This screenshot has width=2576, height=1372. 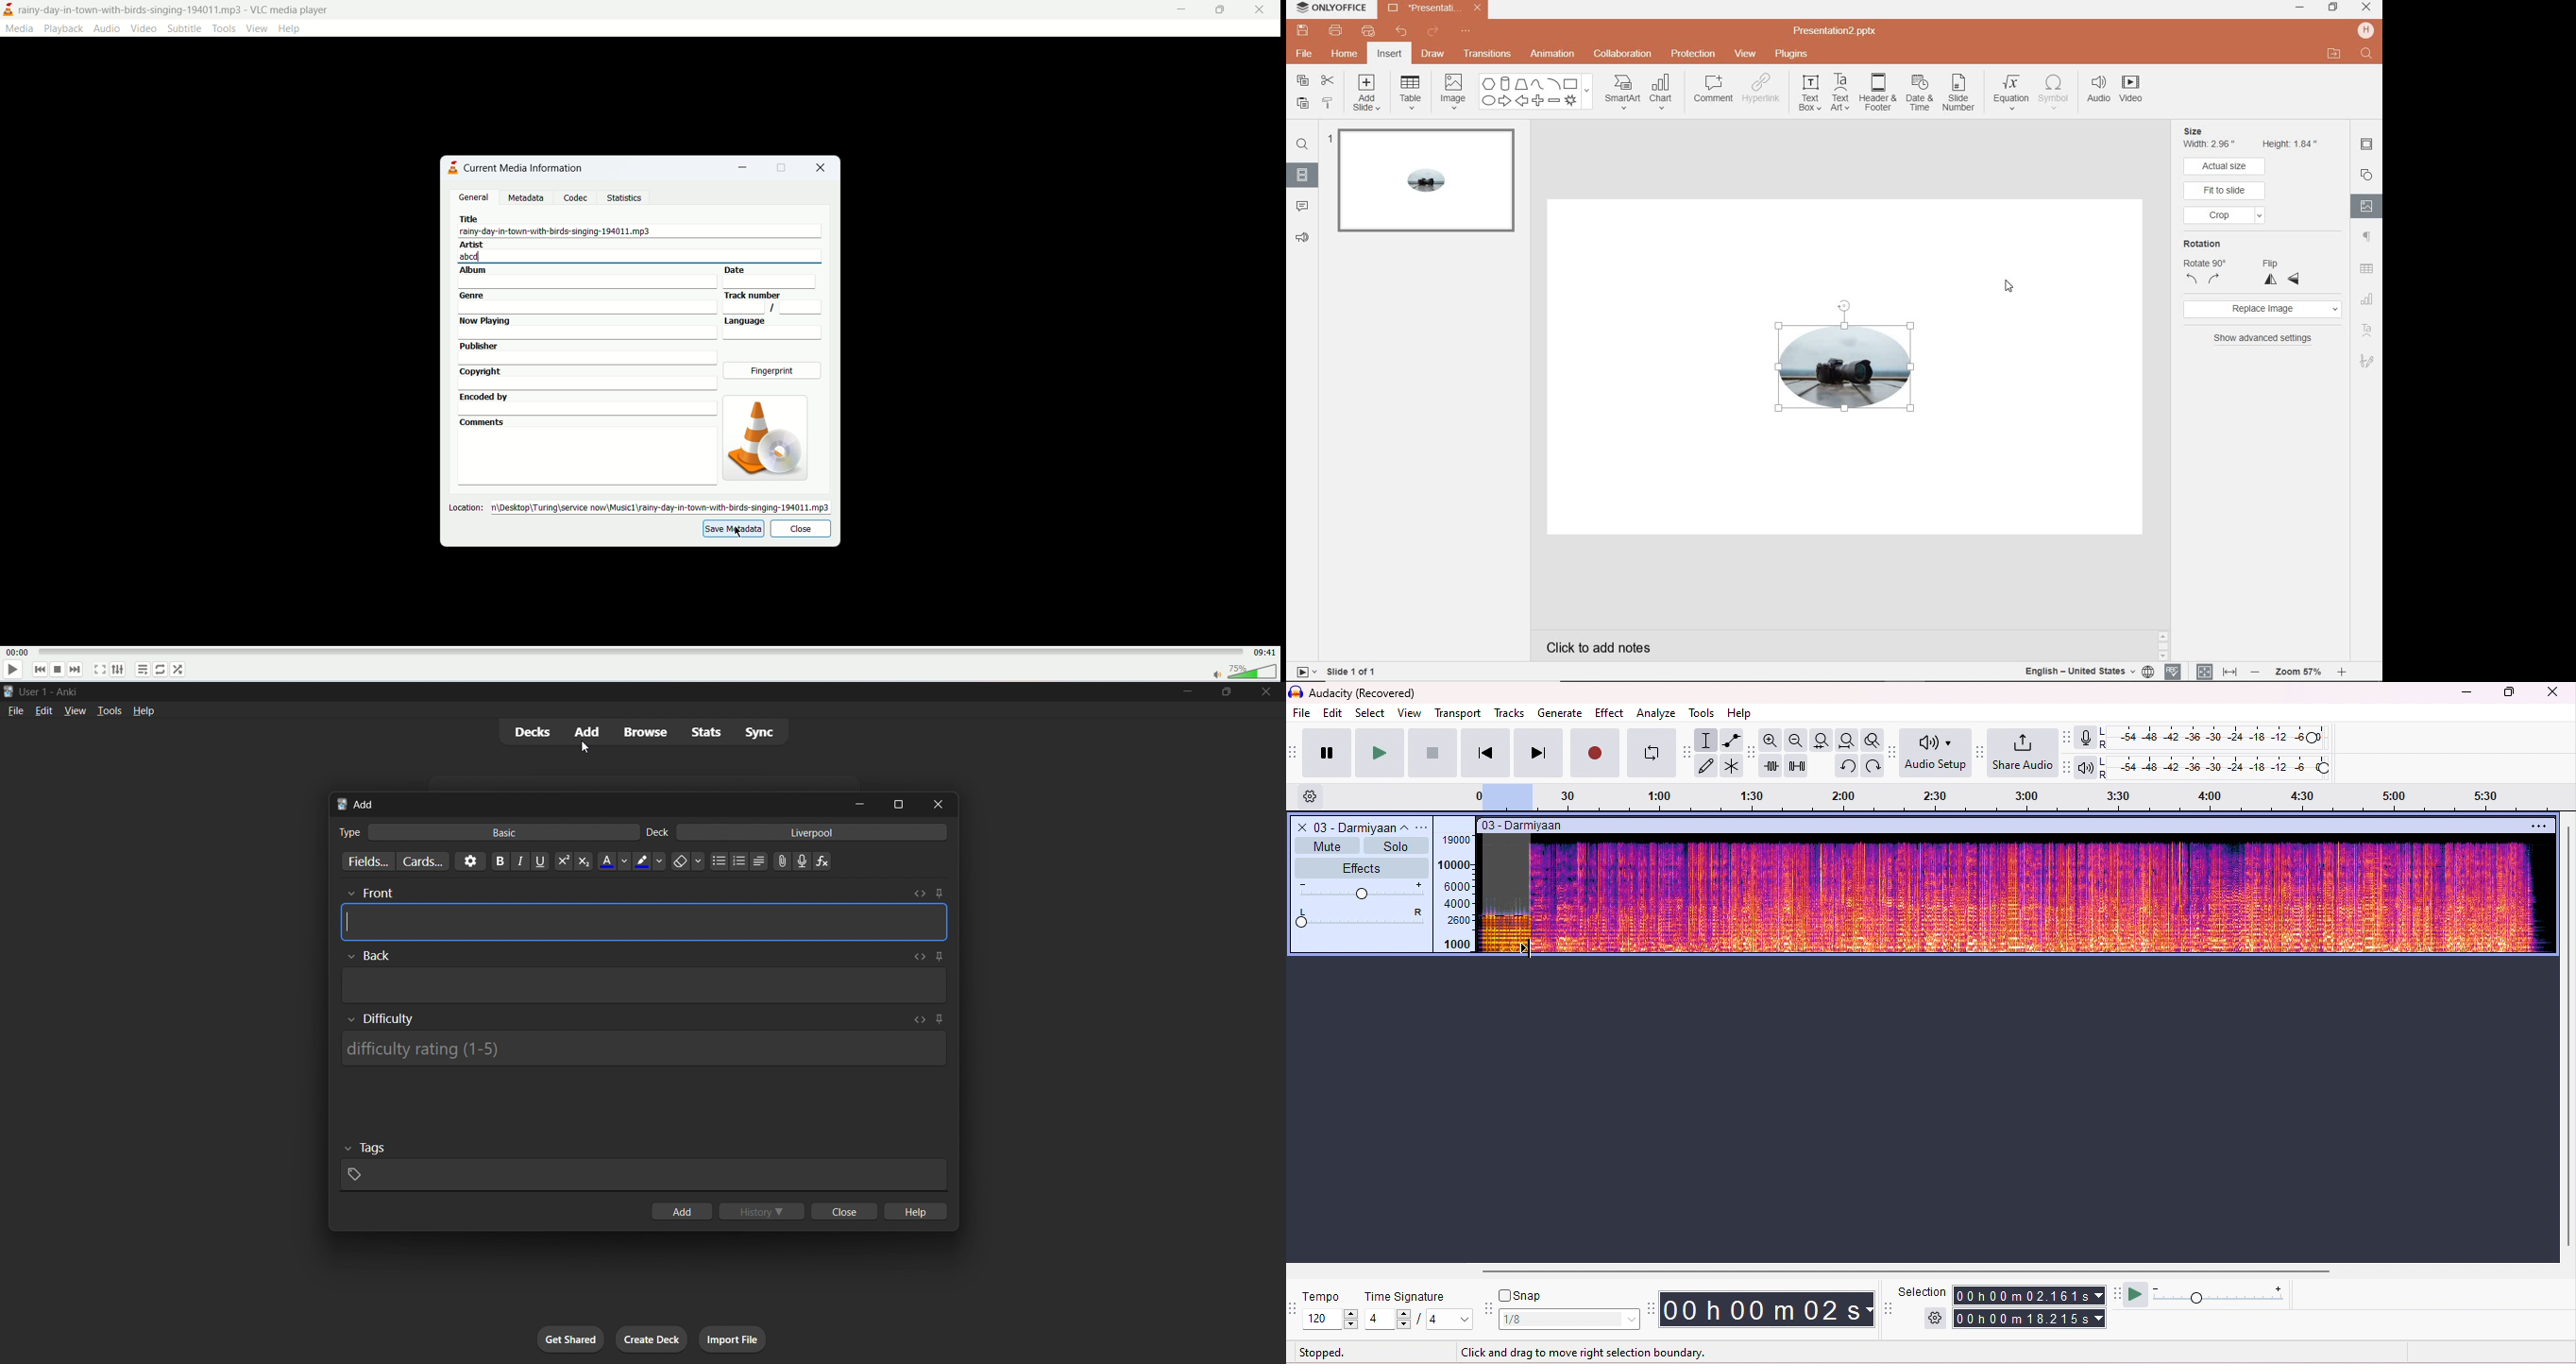 What do you see at coordinates (586, 302) in the screenshot?
I see `genre` at bounding box center [586, 302].